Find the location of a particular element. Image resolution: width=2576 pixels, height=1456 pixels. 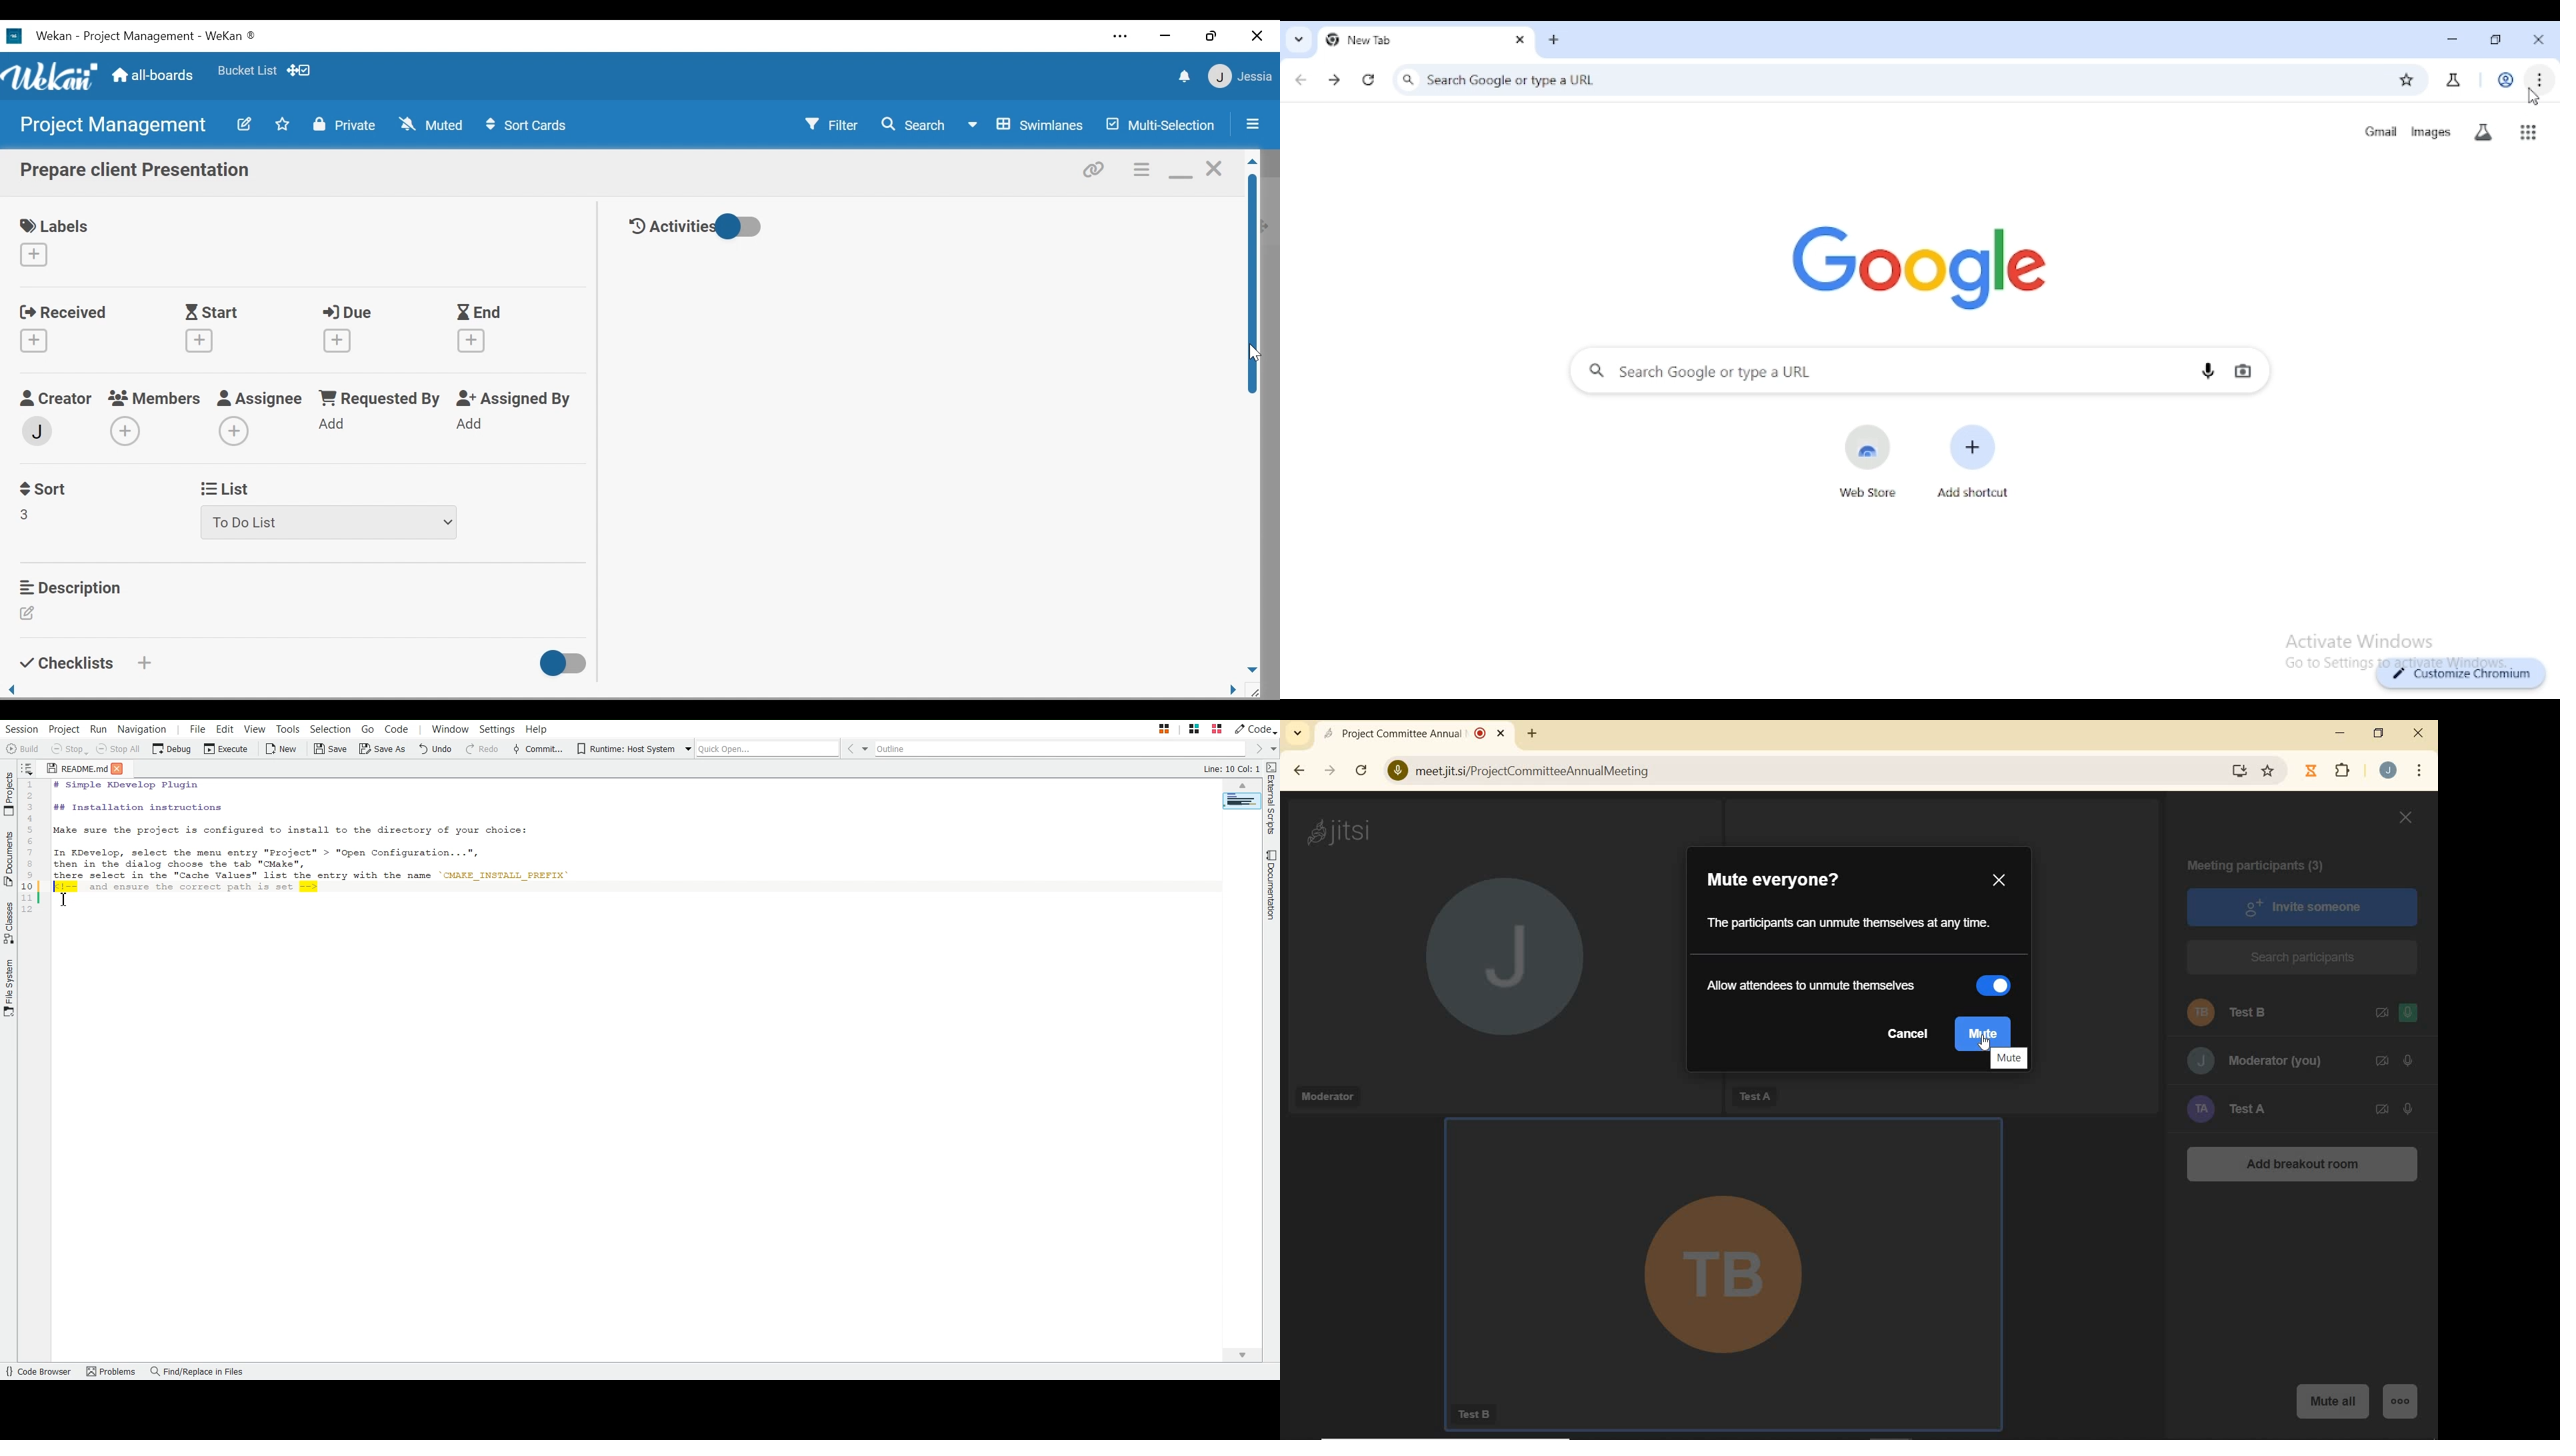

maximize is located at coordinates (2498, 41).